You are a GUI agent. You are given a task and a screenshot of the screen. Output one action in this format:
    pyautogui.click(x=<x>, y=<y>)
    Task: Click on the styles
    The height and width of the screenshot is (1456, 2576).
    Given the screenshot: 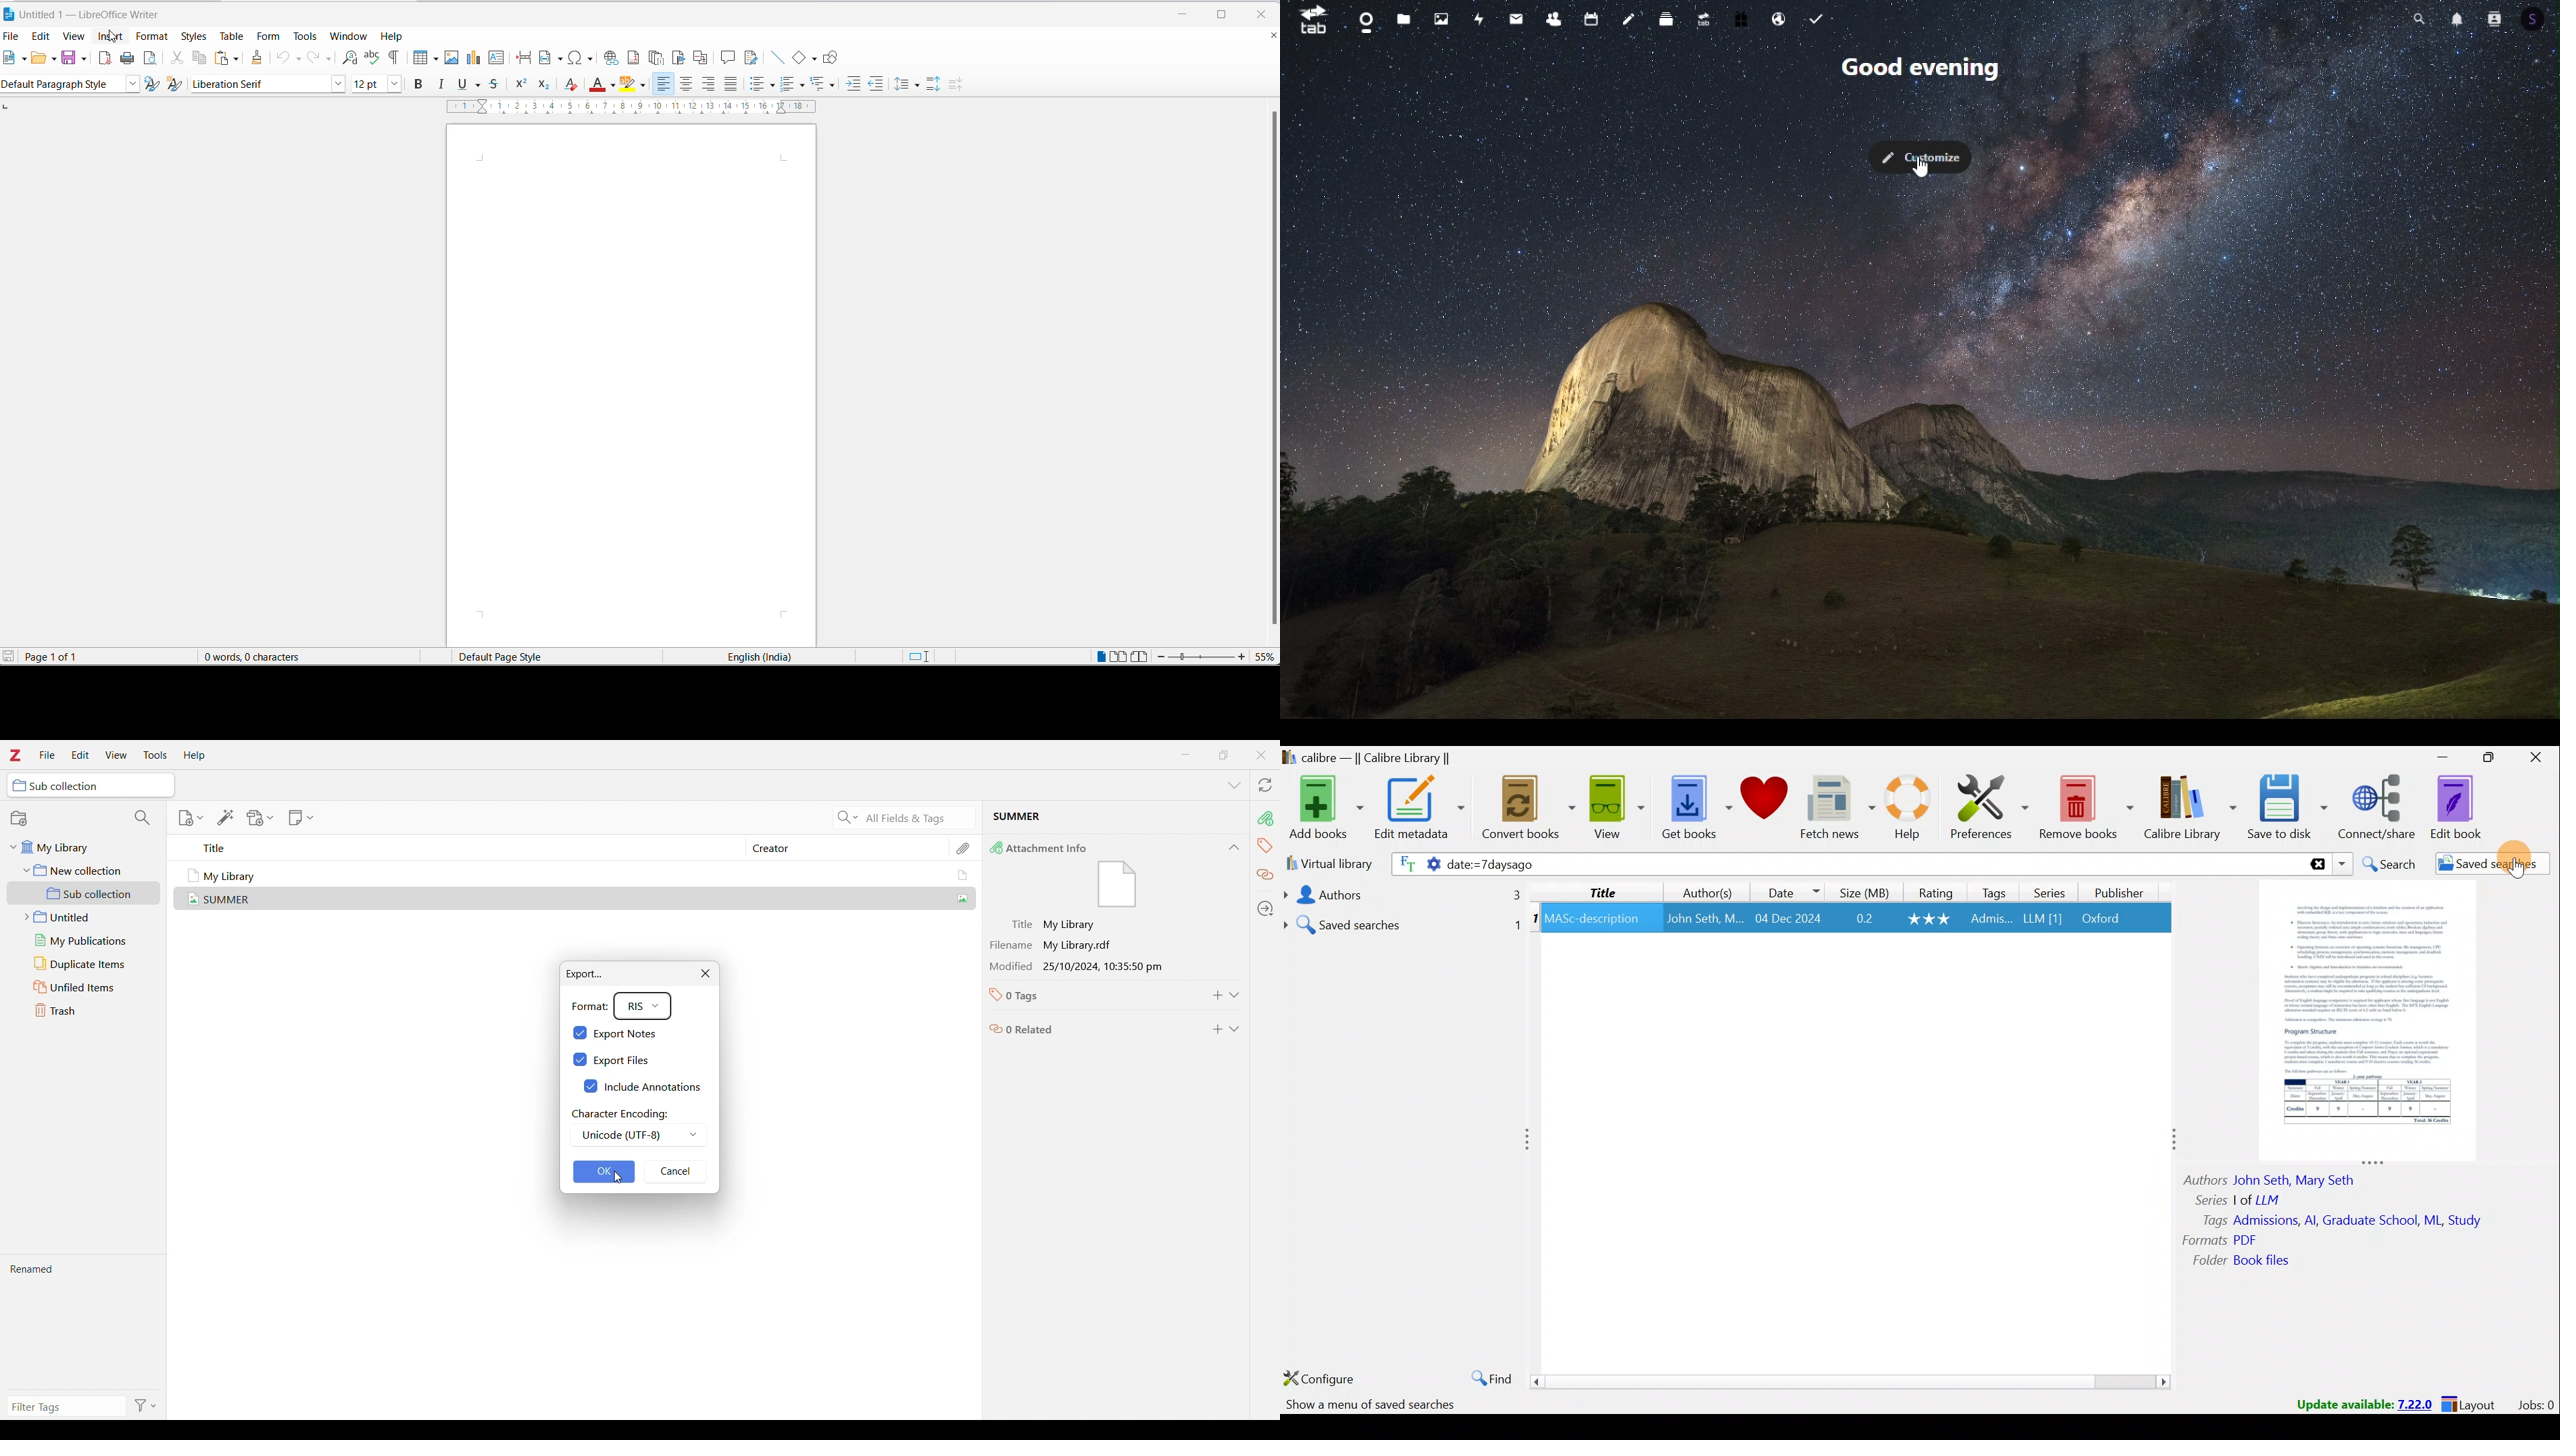 What is the action you would take?
    pyautogui.click(x=193, y=36)
    